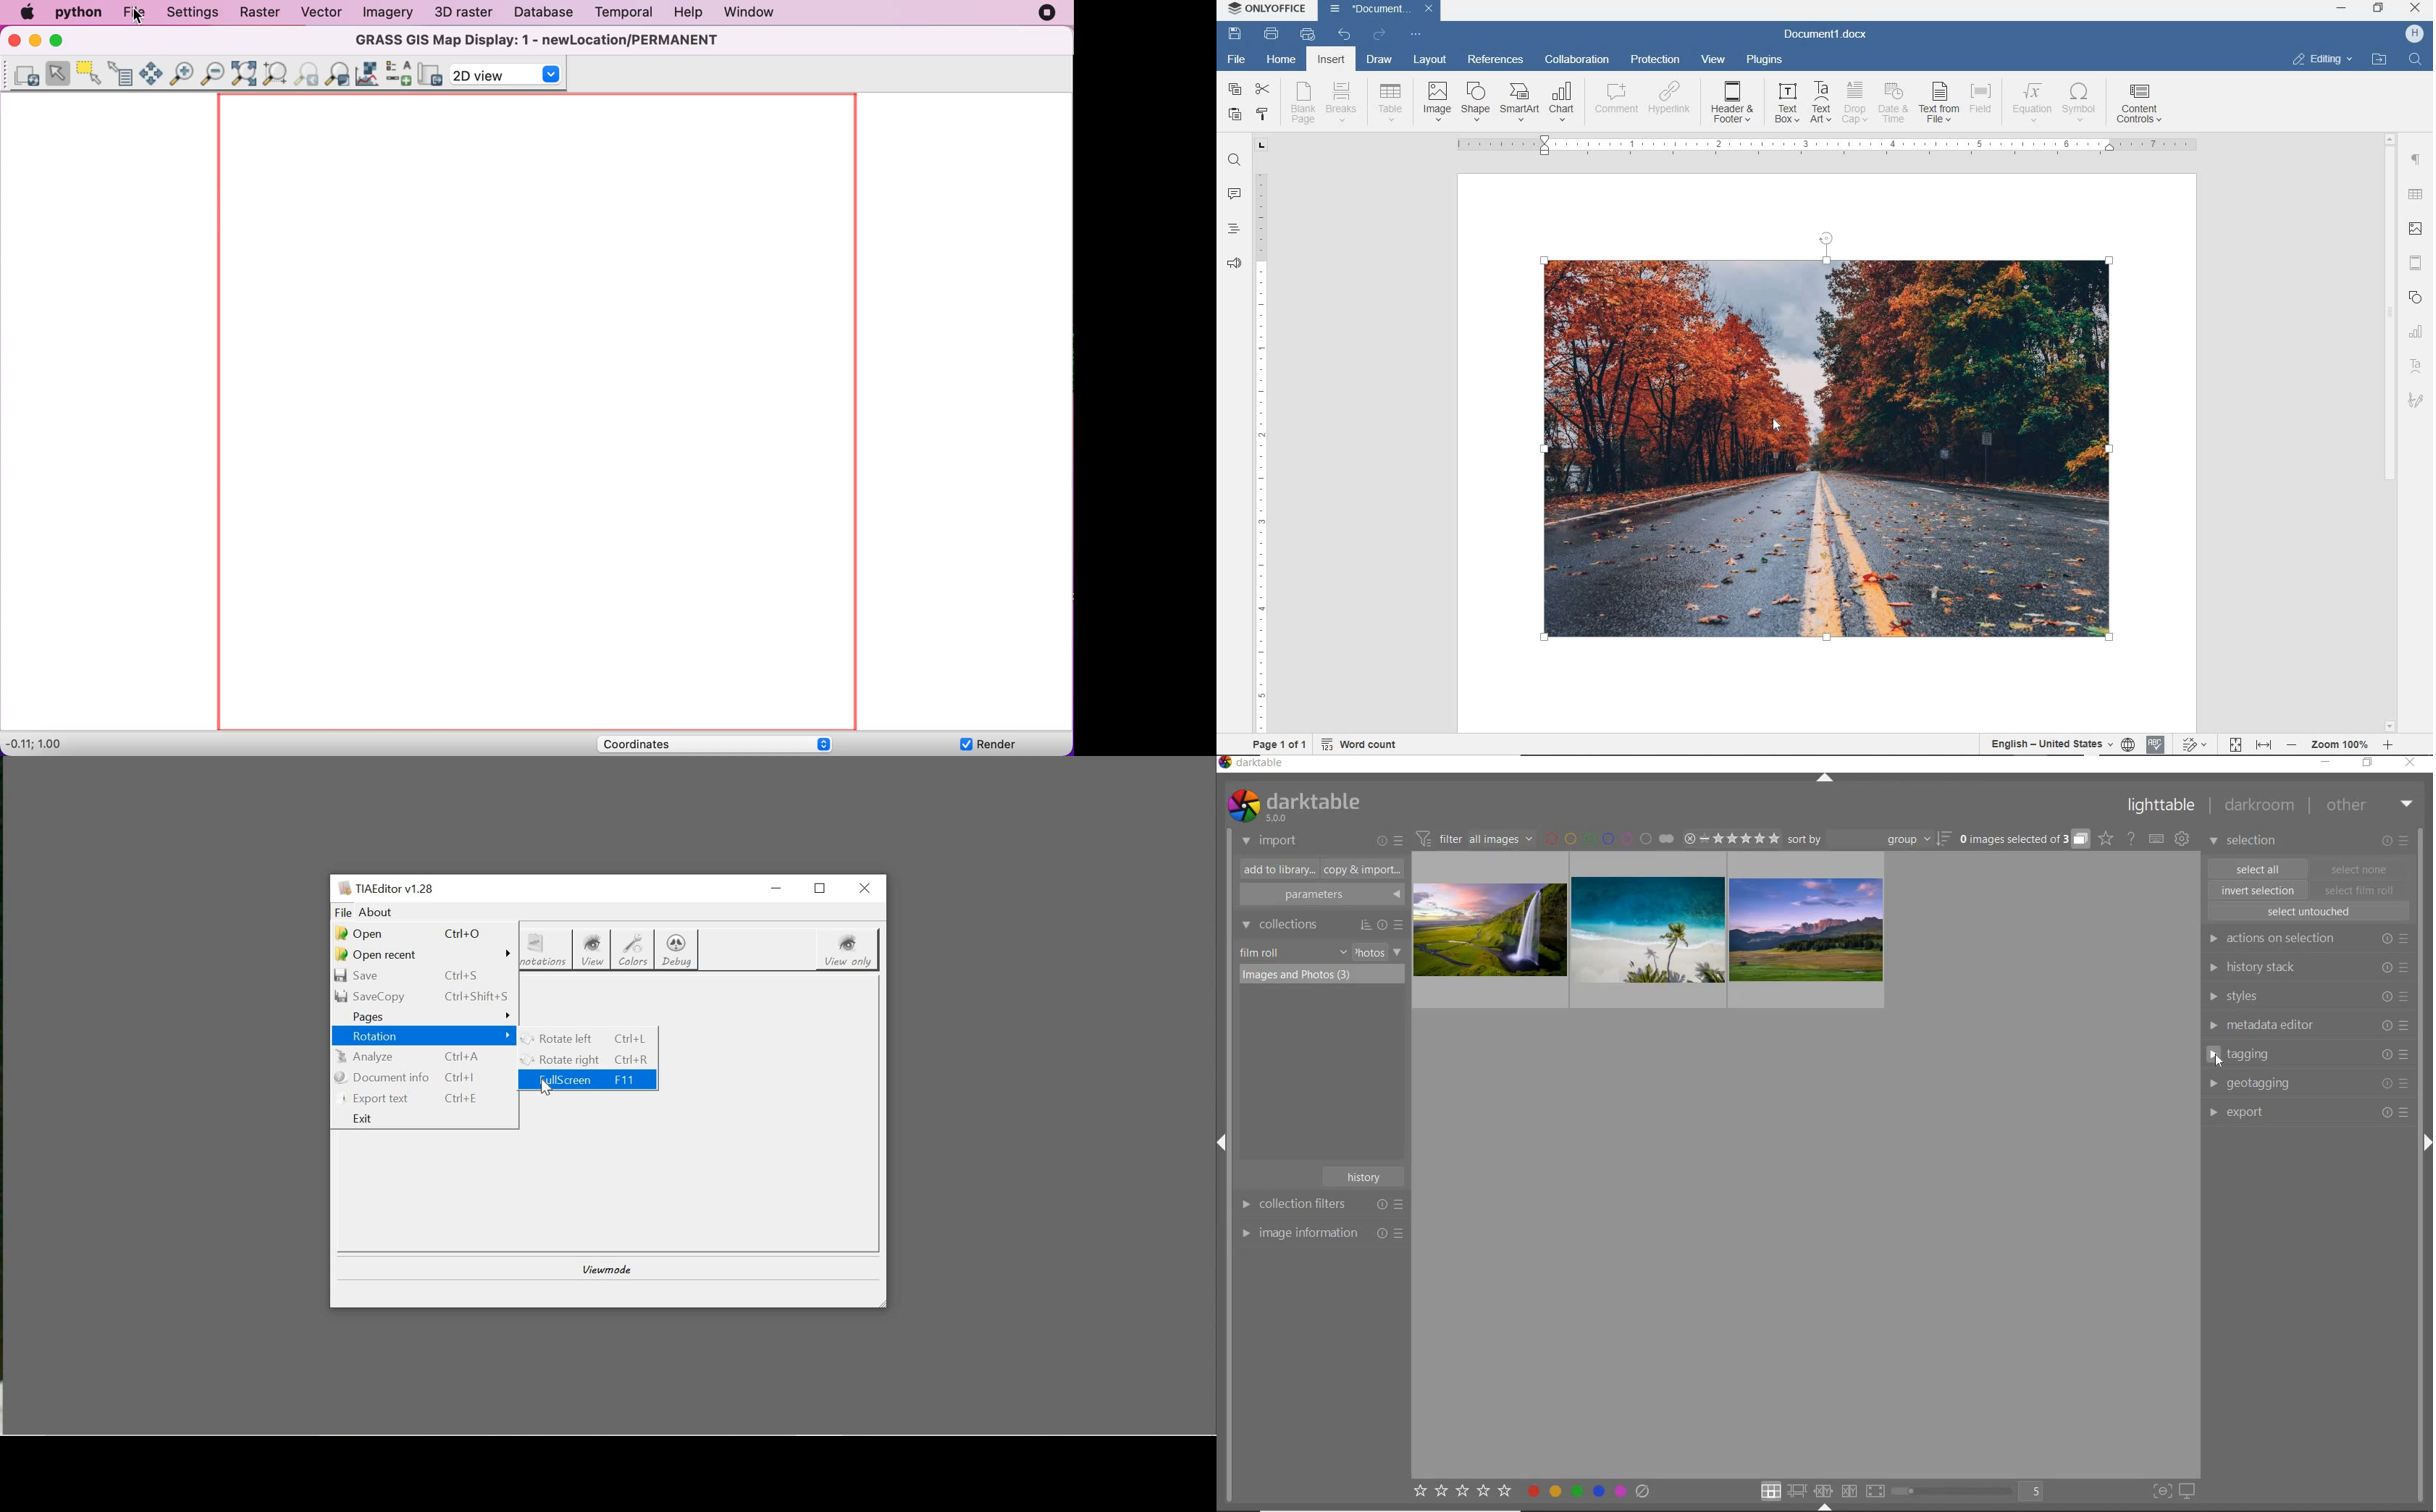  I want to click on filter images based on their module order, so click(1472, 837).